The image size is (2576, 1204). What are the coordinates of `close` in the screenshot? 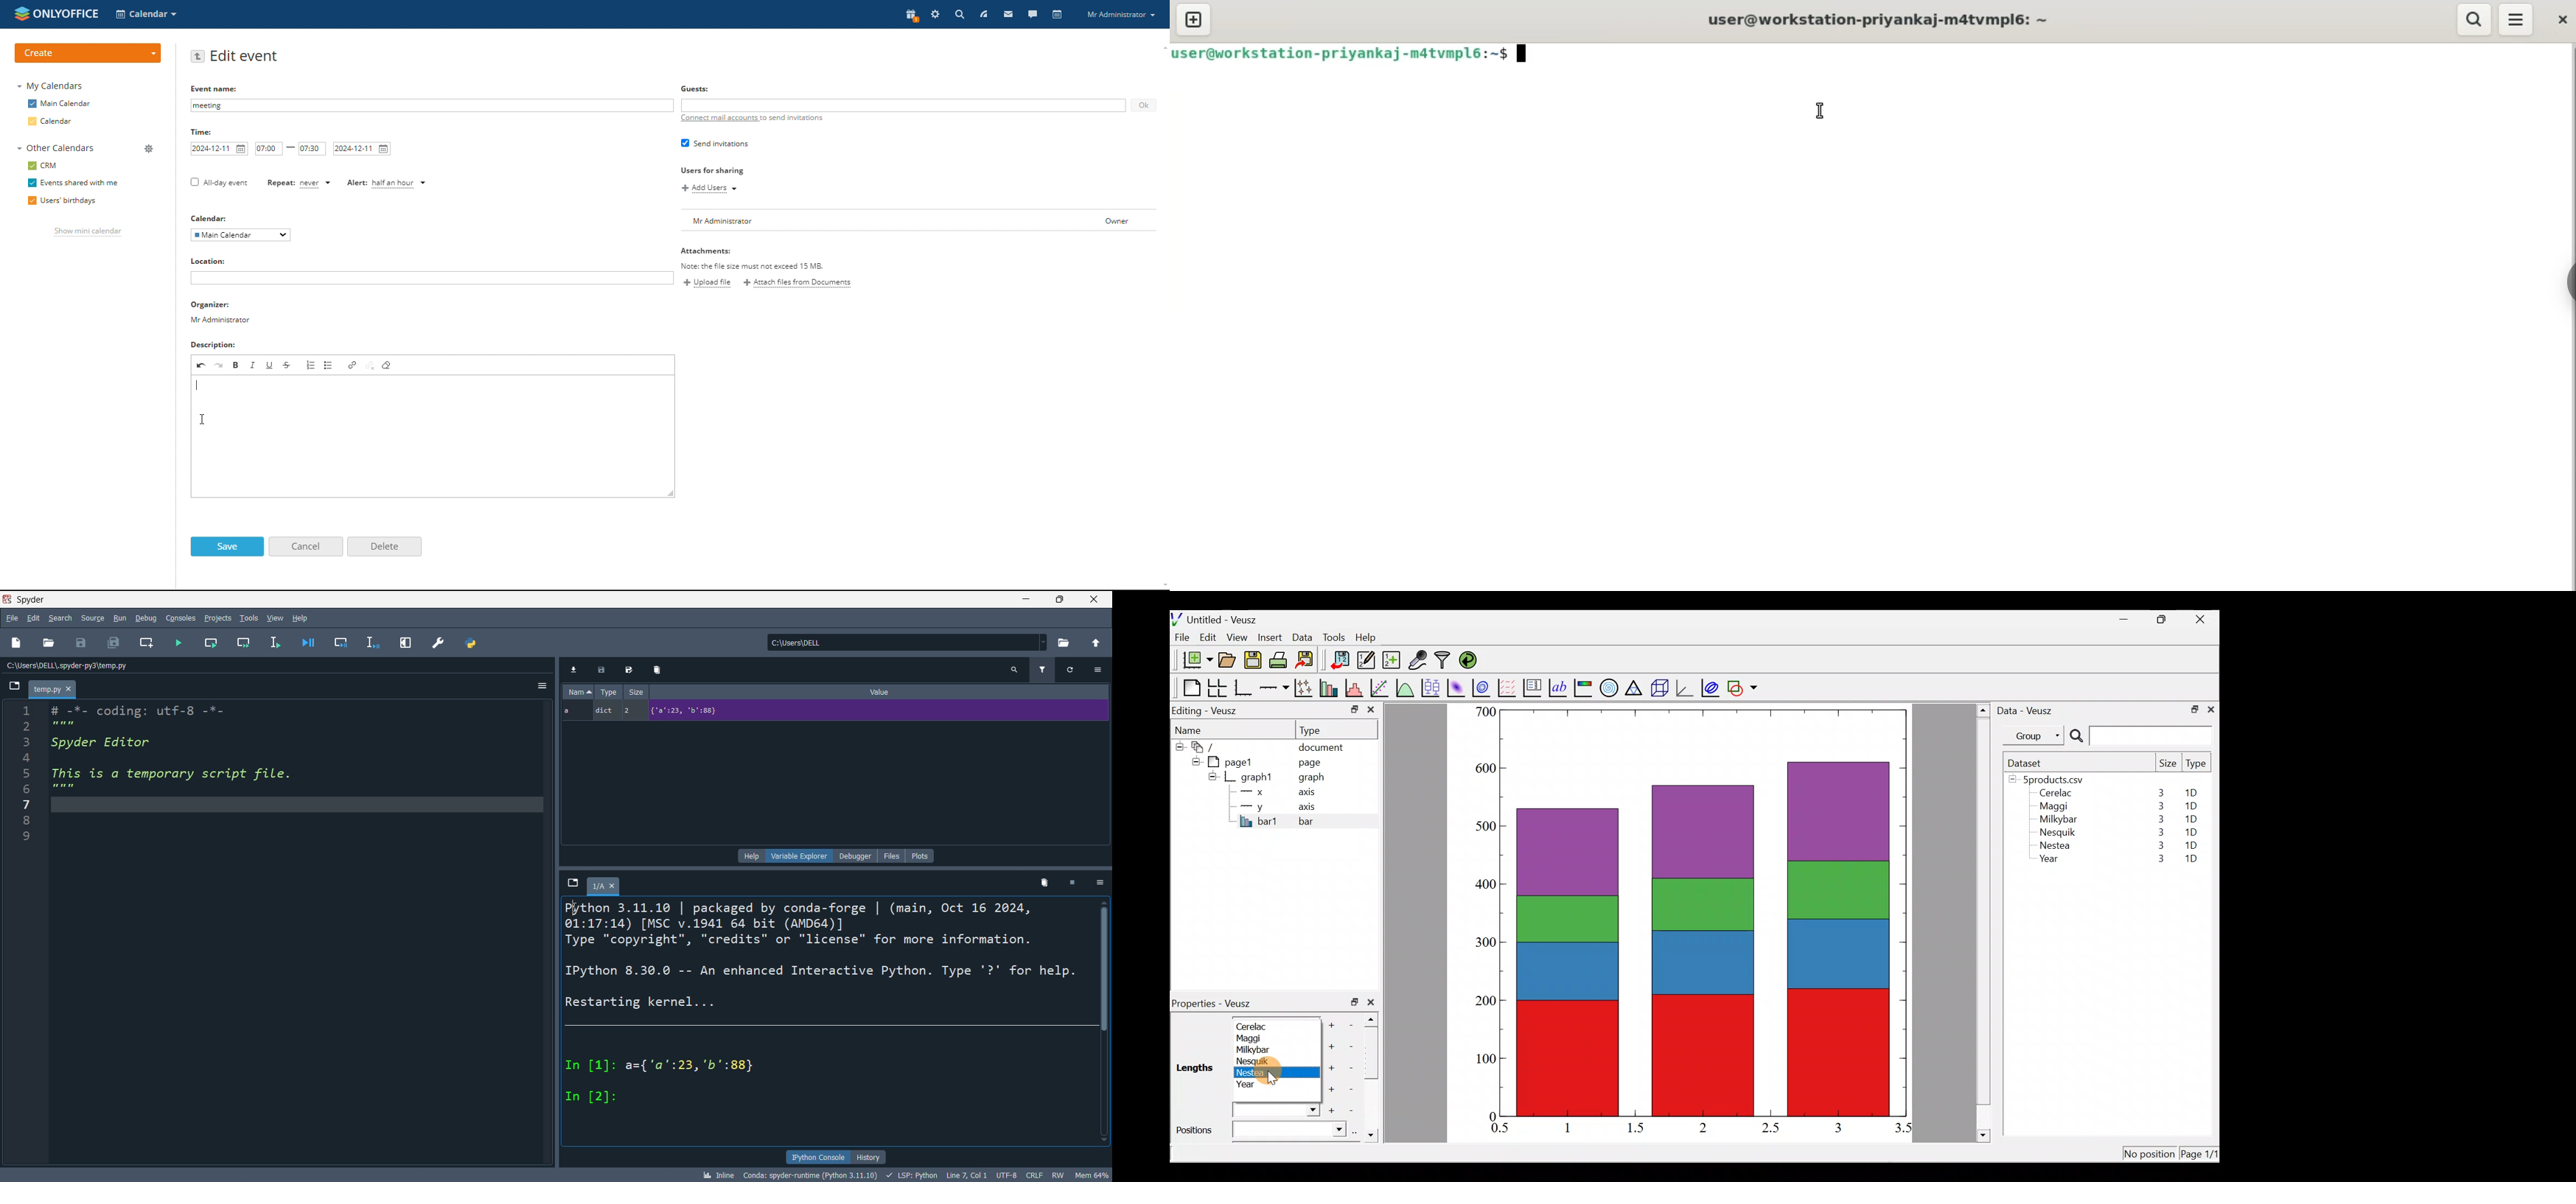 It's located at (2211, 709).